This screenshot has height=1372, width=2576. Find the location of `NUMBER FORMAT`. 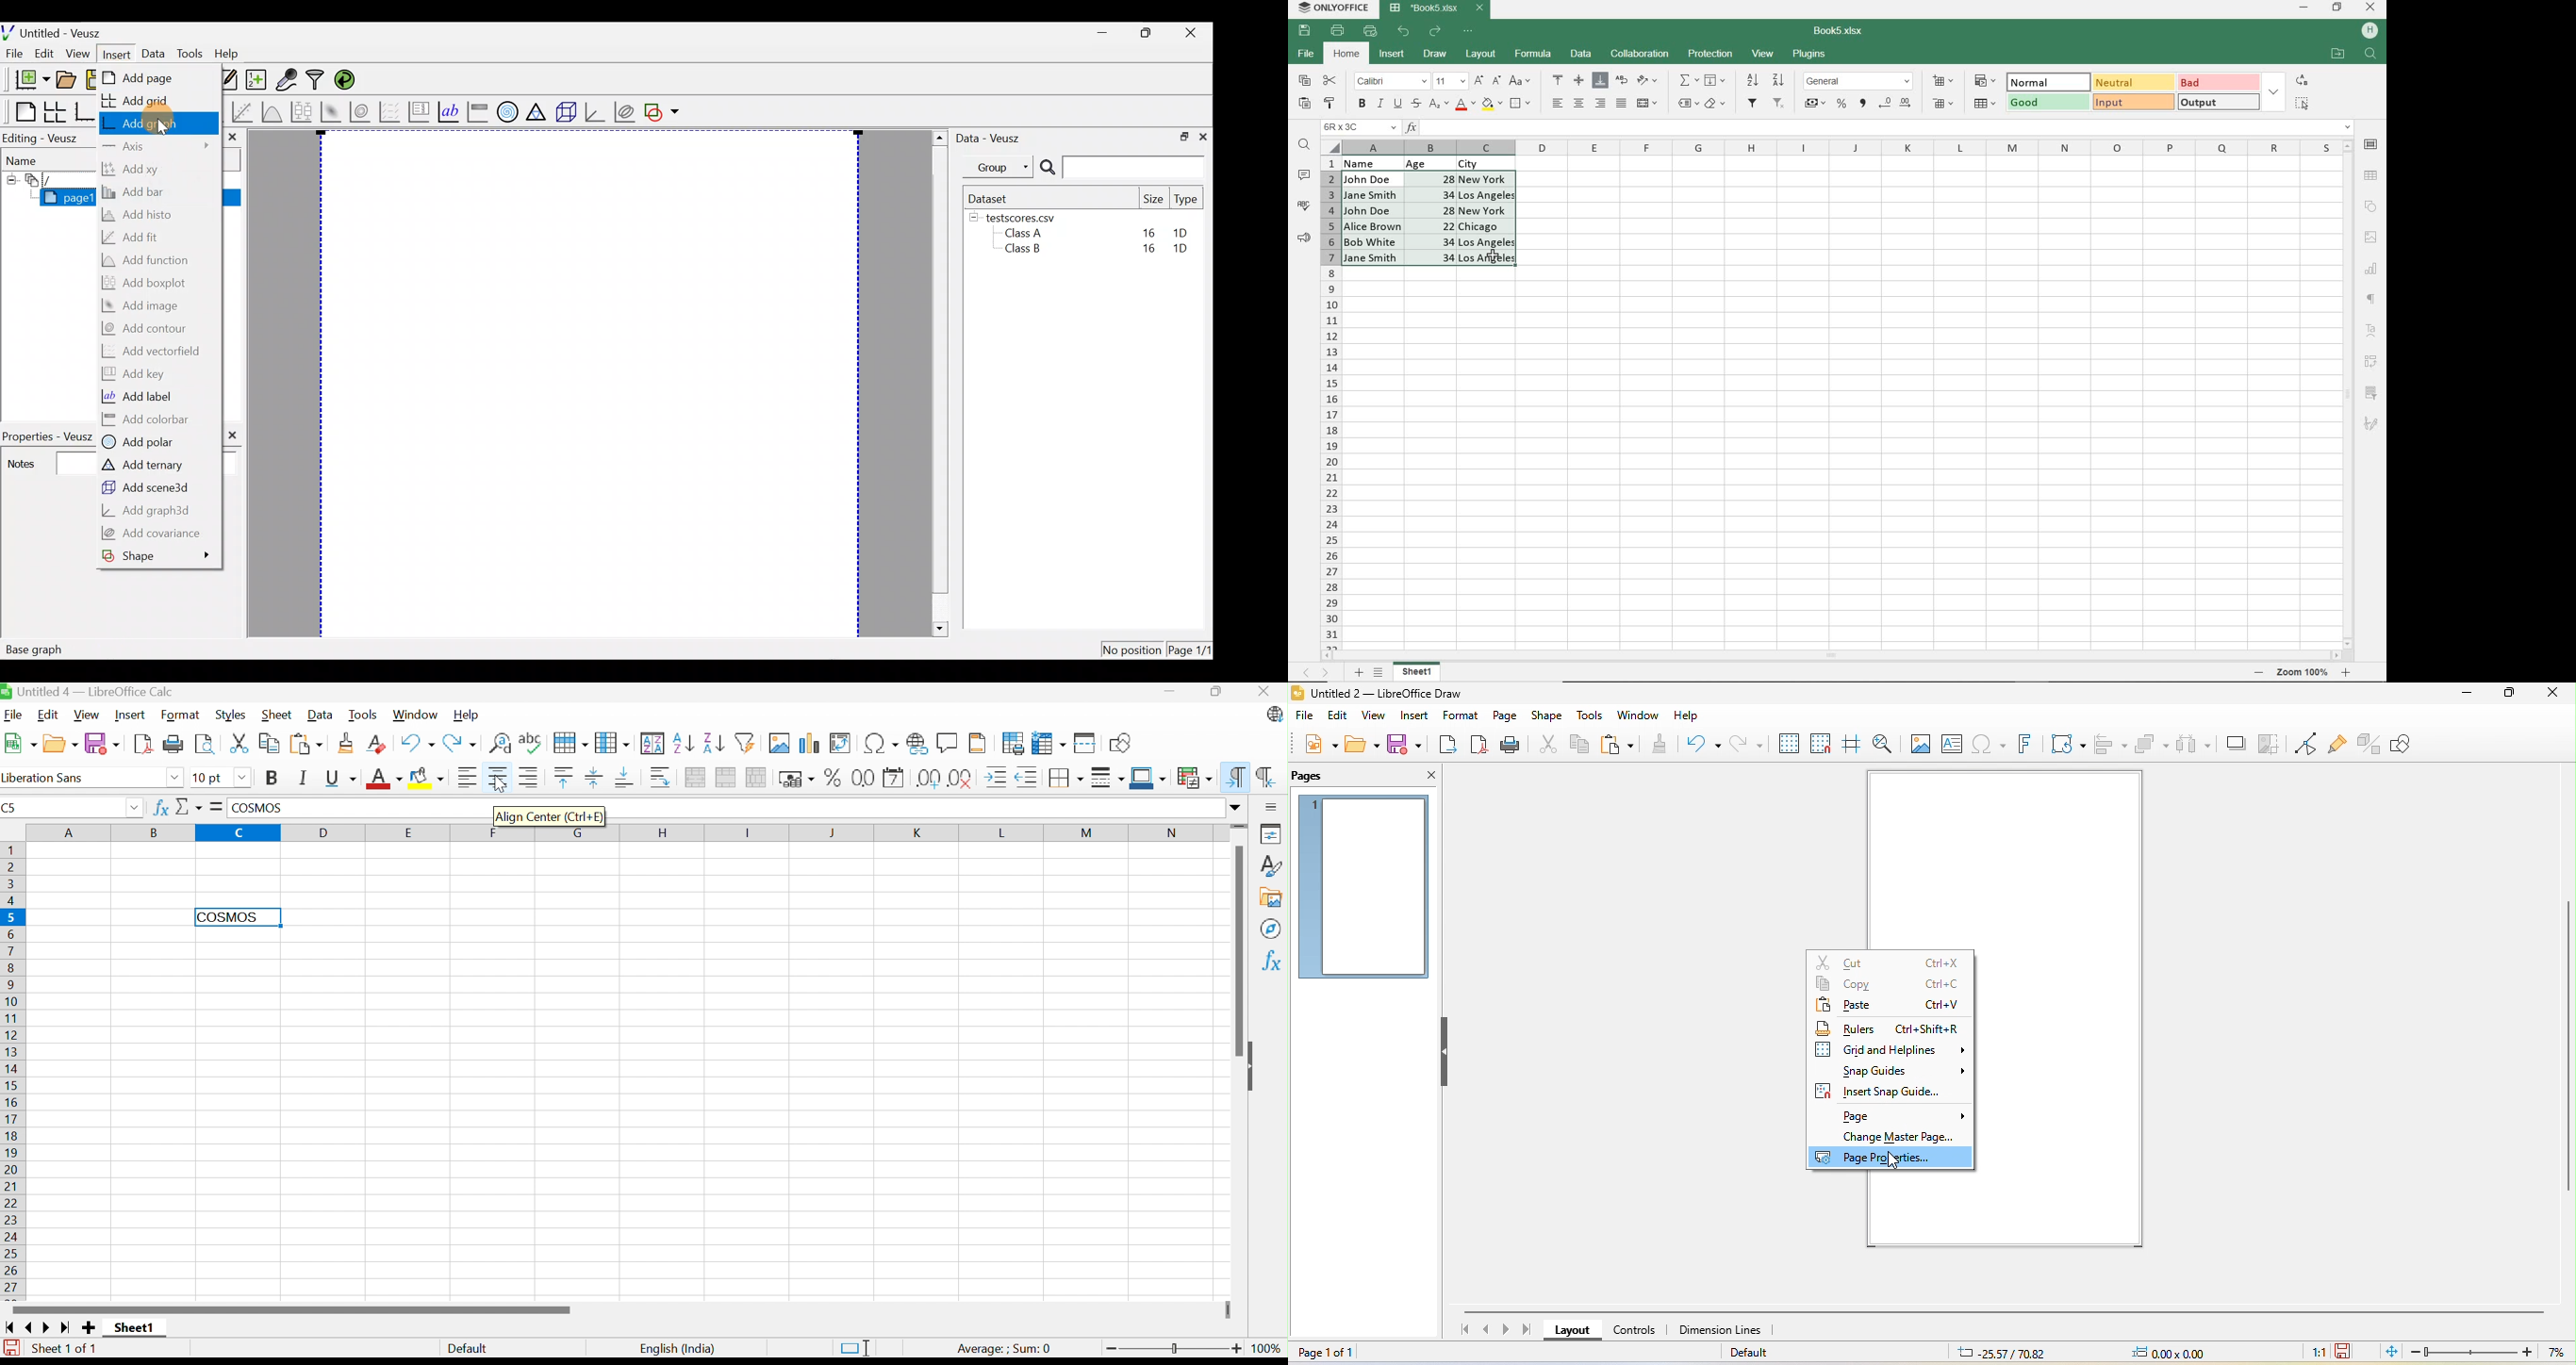

NUMBER FORMAT is located at coordinates (1859, 80).